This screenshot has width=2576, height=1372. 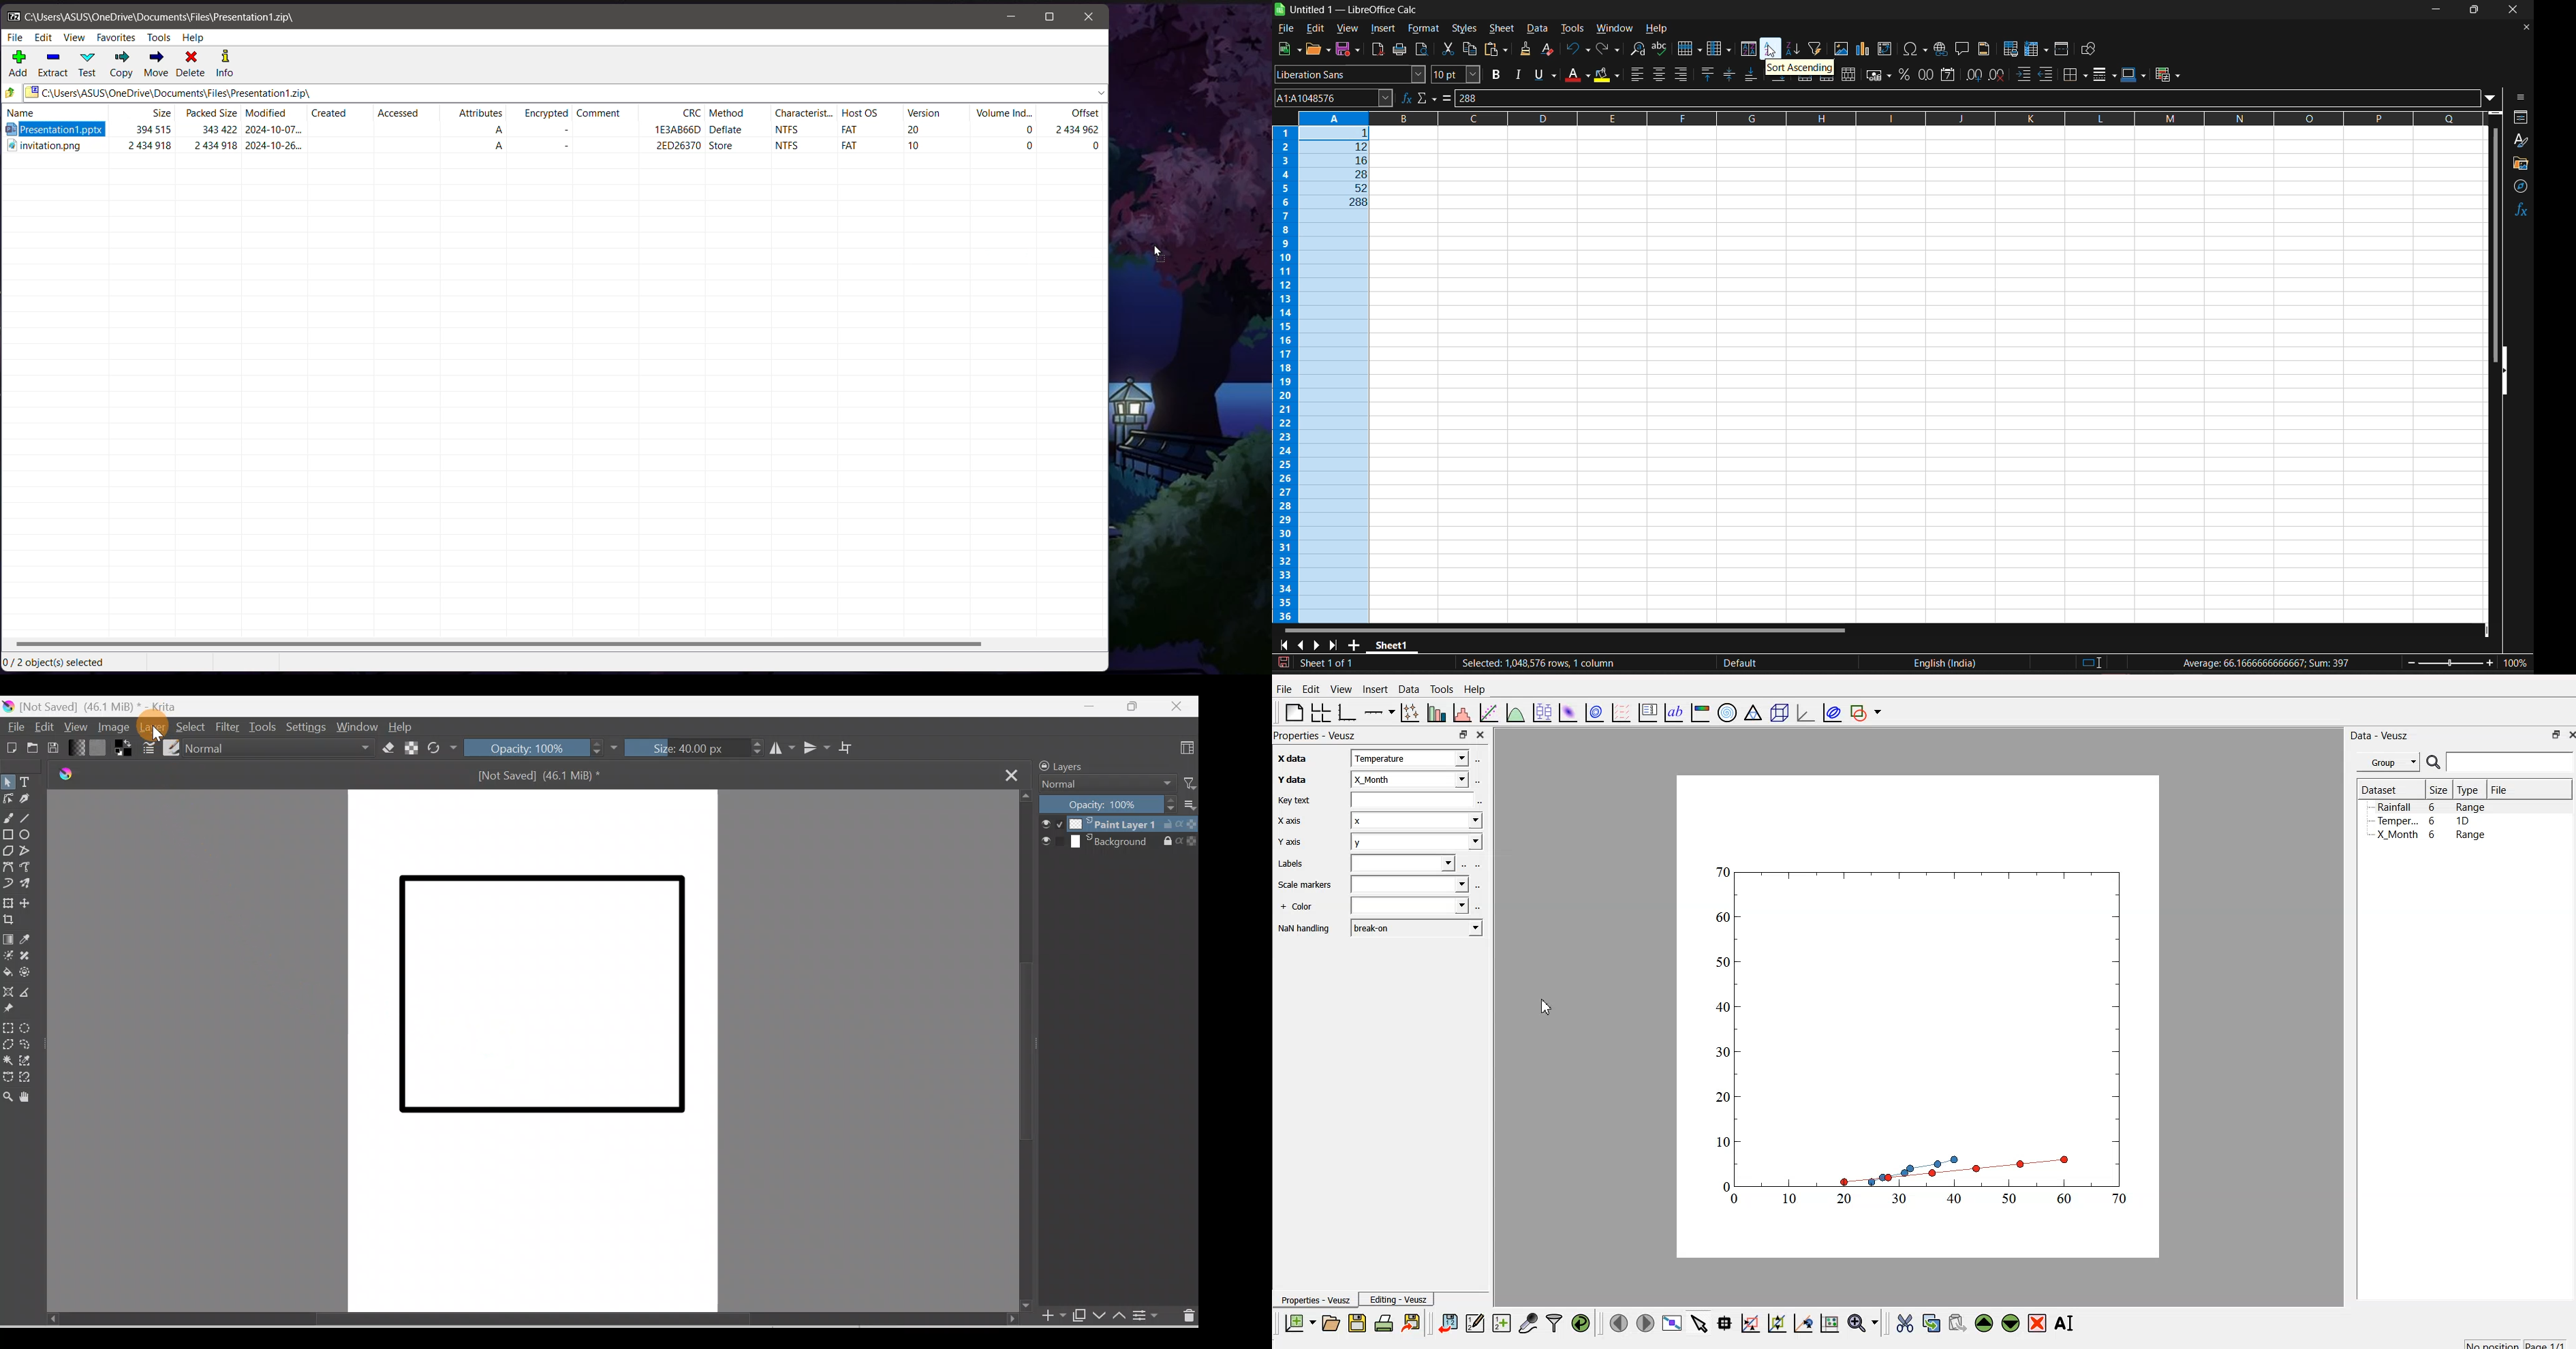 I want to click on Polygon tool, so click(x=9, y=851).